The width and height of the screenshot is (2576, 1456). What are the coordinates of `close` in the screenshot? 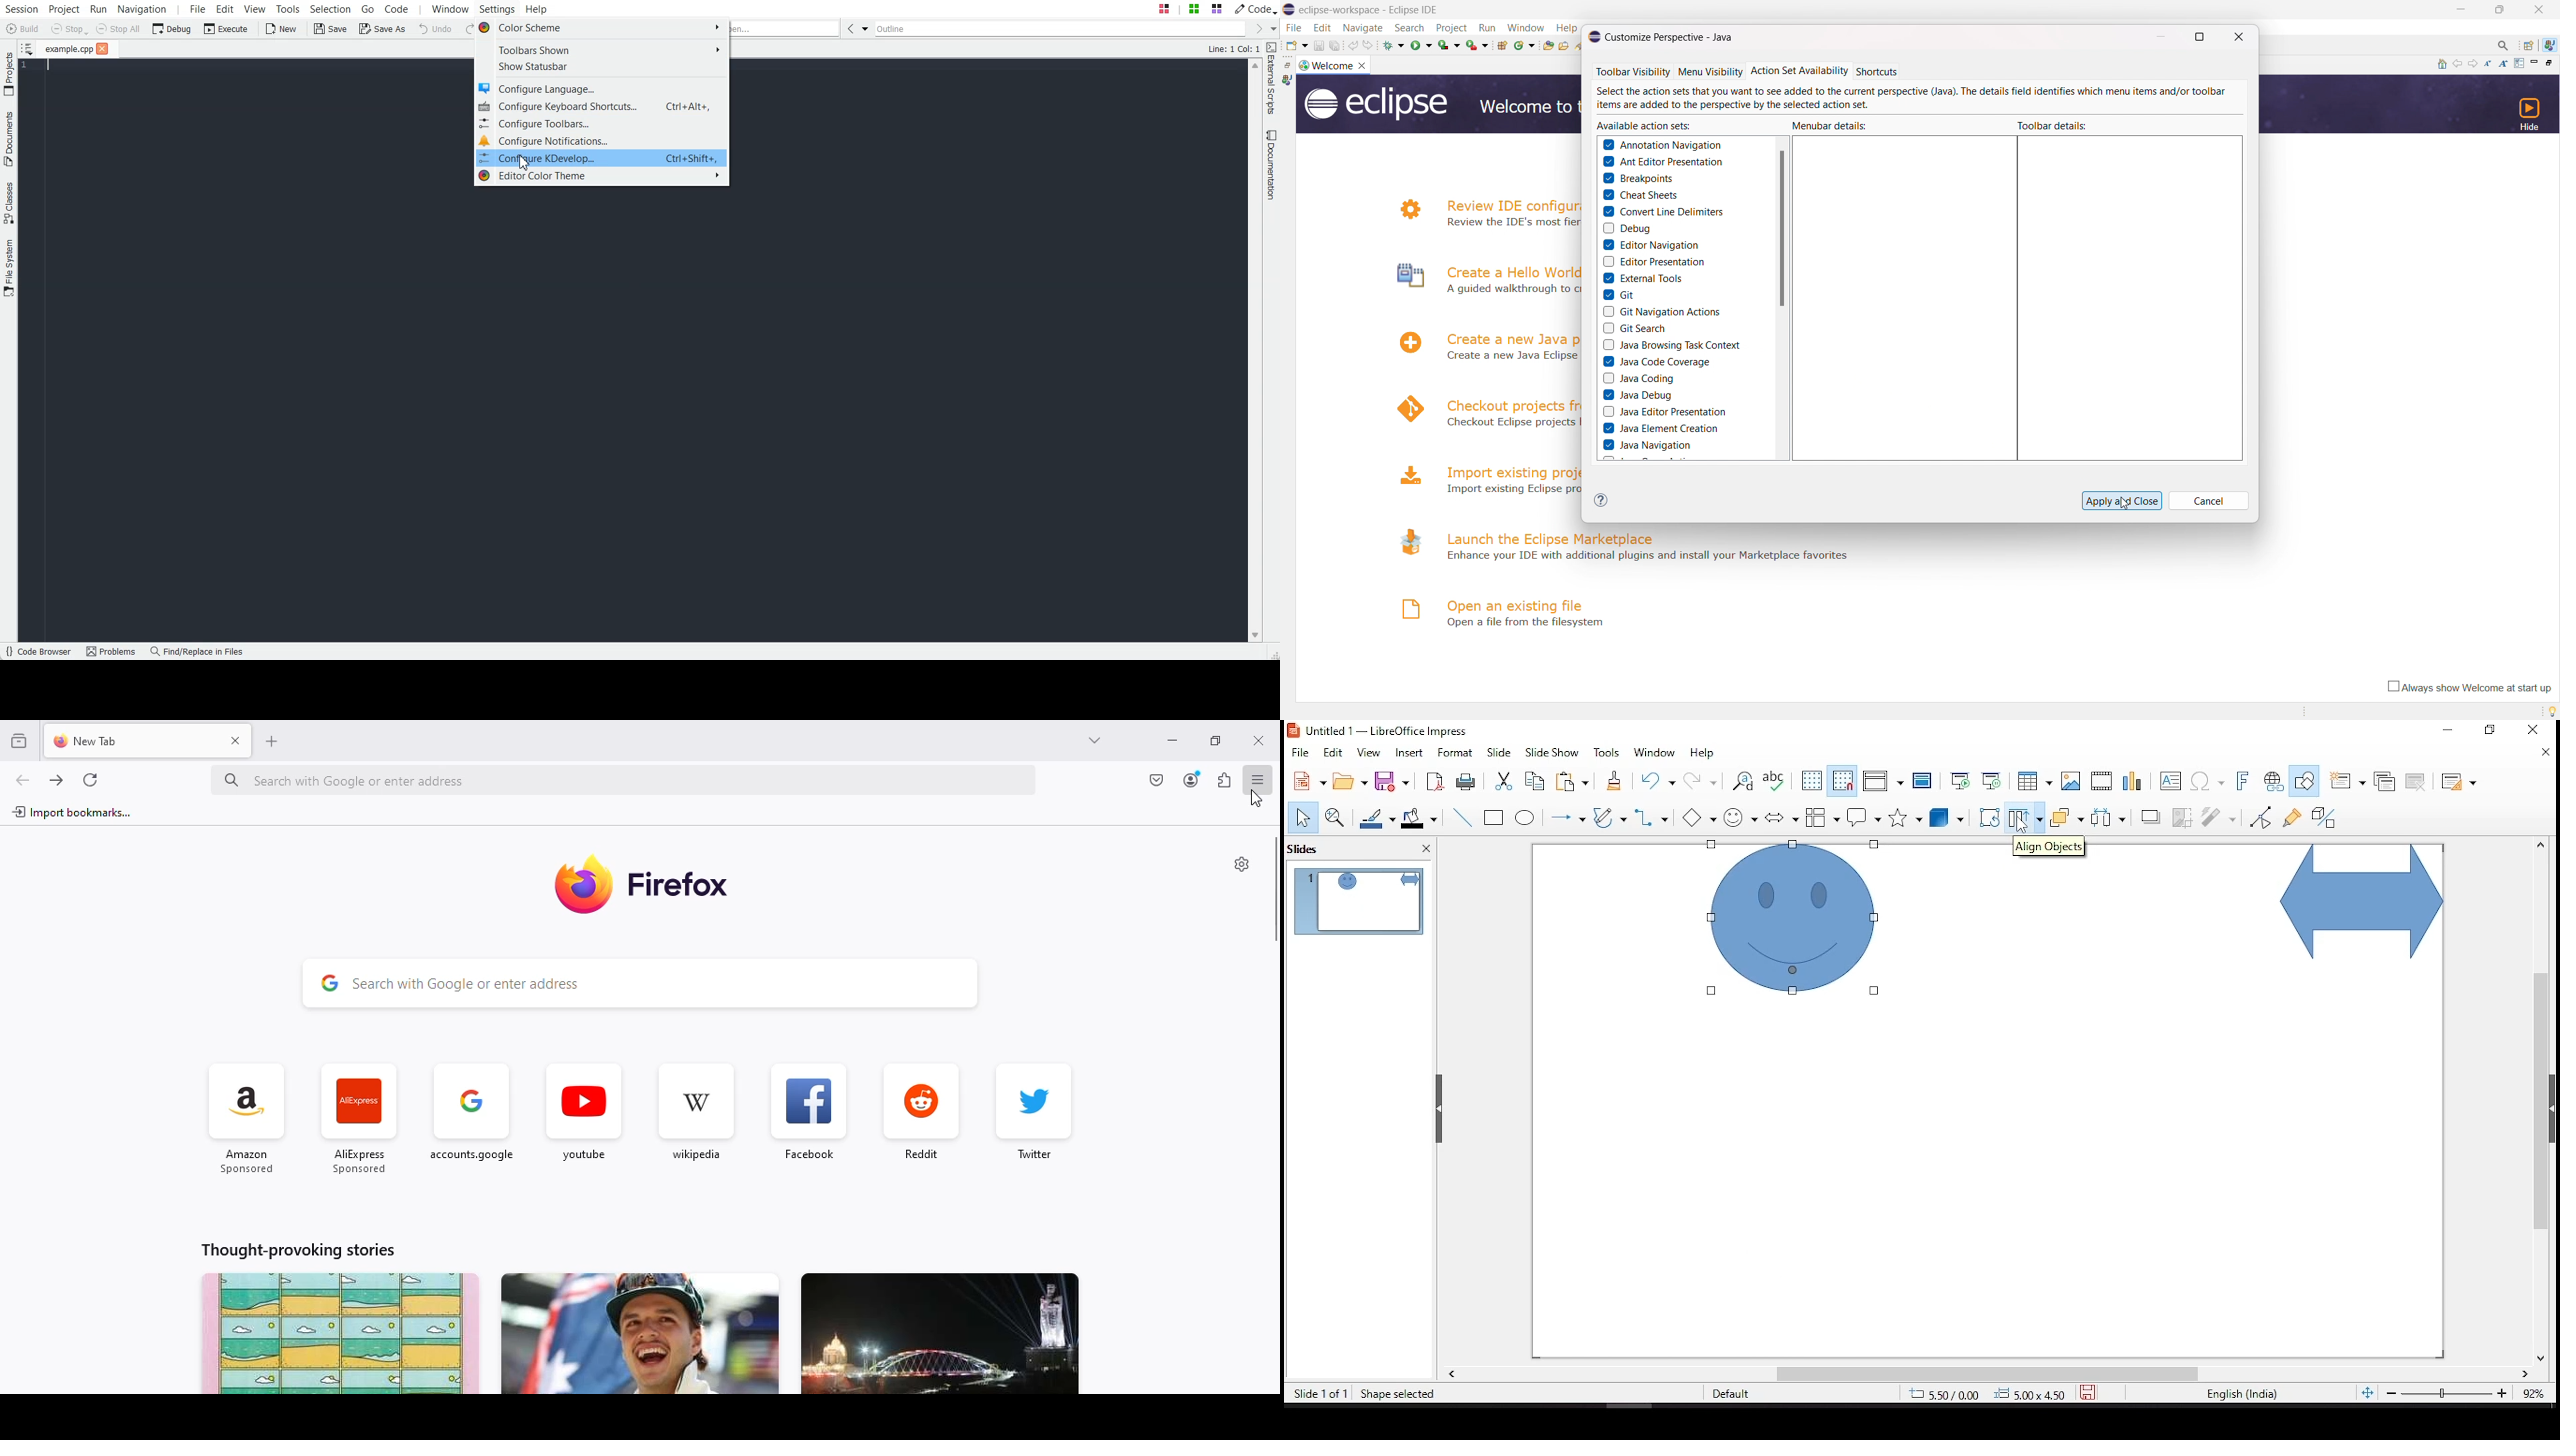 It's located at (2548, 754).